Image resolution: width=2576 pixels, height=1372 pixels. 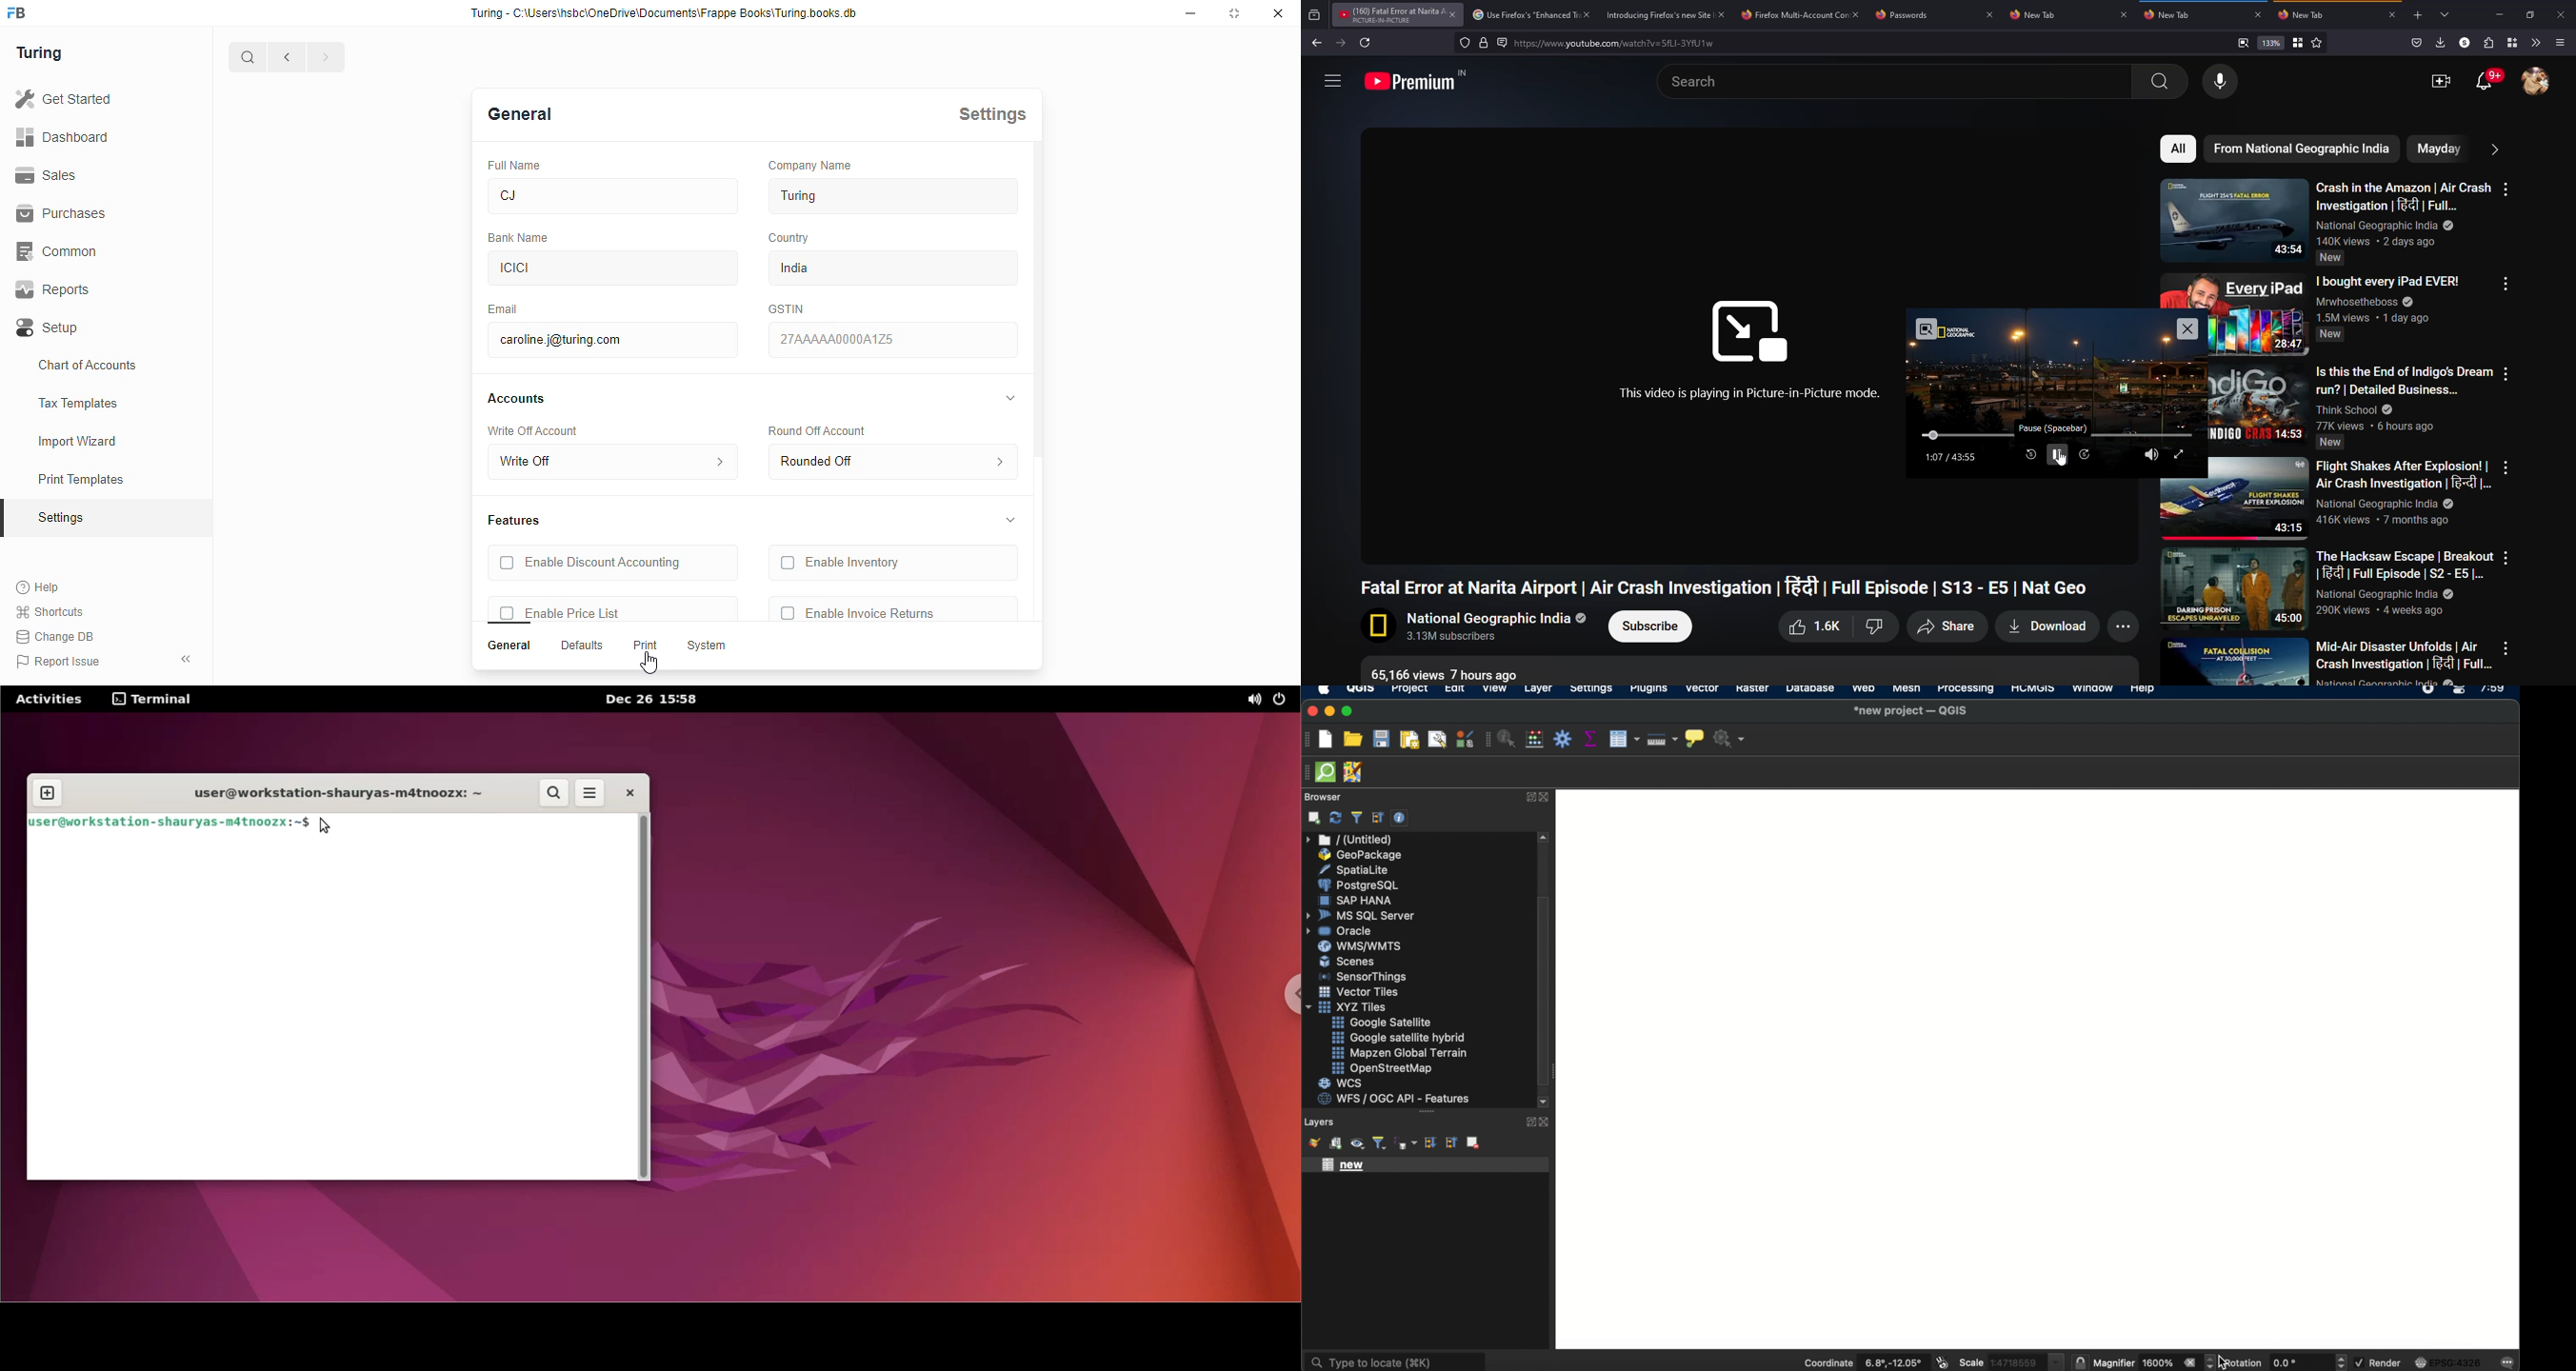 What do you see at coordinates (2302, 149) in the screenshot?
I see `nat geo` at bounding box center [2302, 149].